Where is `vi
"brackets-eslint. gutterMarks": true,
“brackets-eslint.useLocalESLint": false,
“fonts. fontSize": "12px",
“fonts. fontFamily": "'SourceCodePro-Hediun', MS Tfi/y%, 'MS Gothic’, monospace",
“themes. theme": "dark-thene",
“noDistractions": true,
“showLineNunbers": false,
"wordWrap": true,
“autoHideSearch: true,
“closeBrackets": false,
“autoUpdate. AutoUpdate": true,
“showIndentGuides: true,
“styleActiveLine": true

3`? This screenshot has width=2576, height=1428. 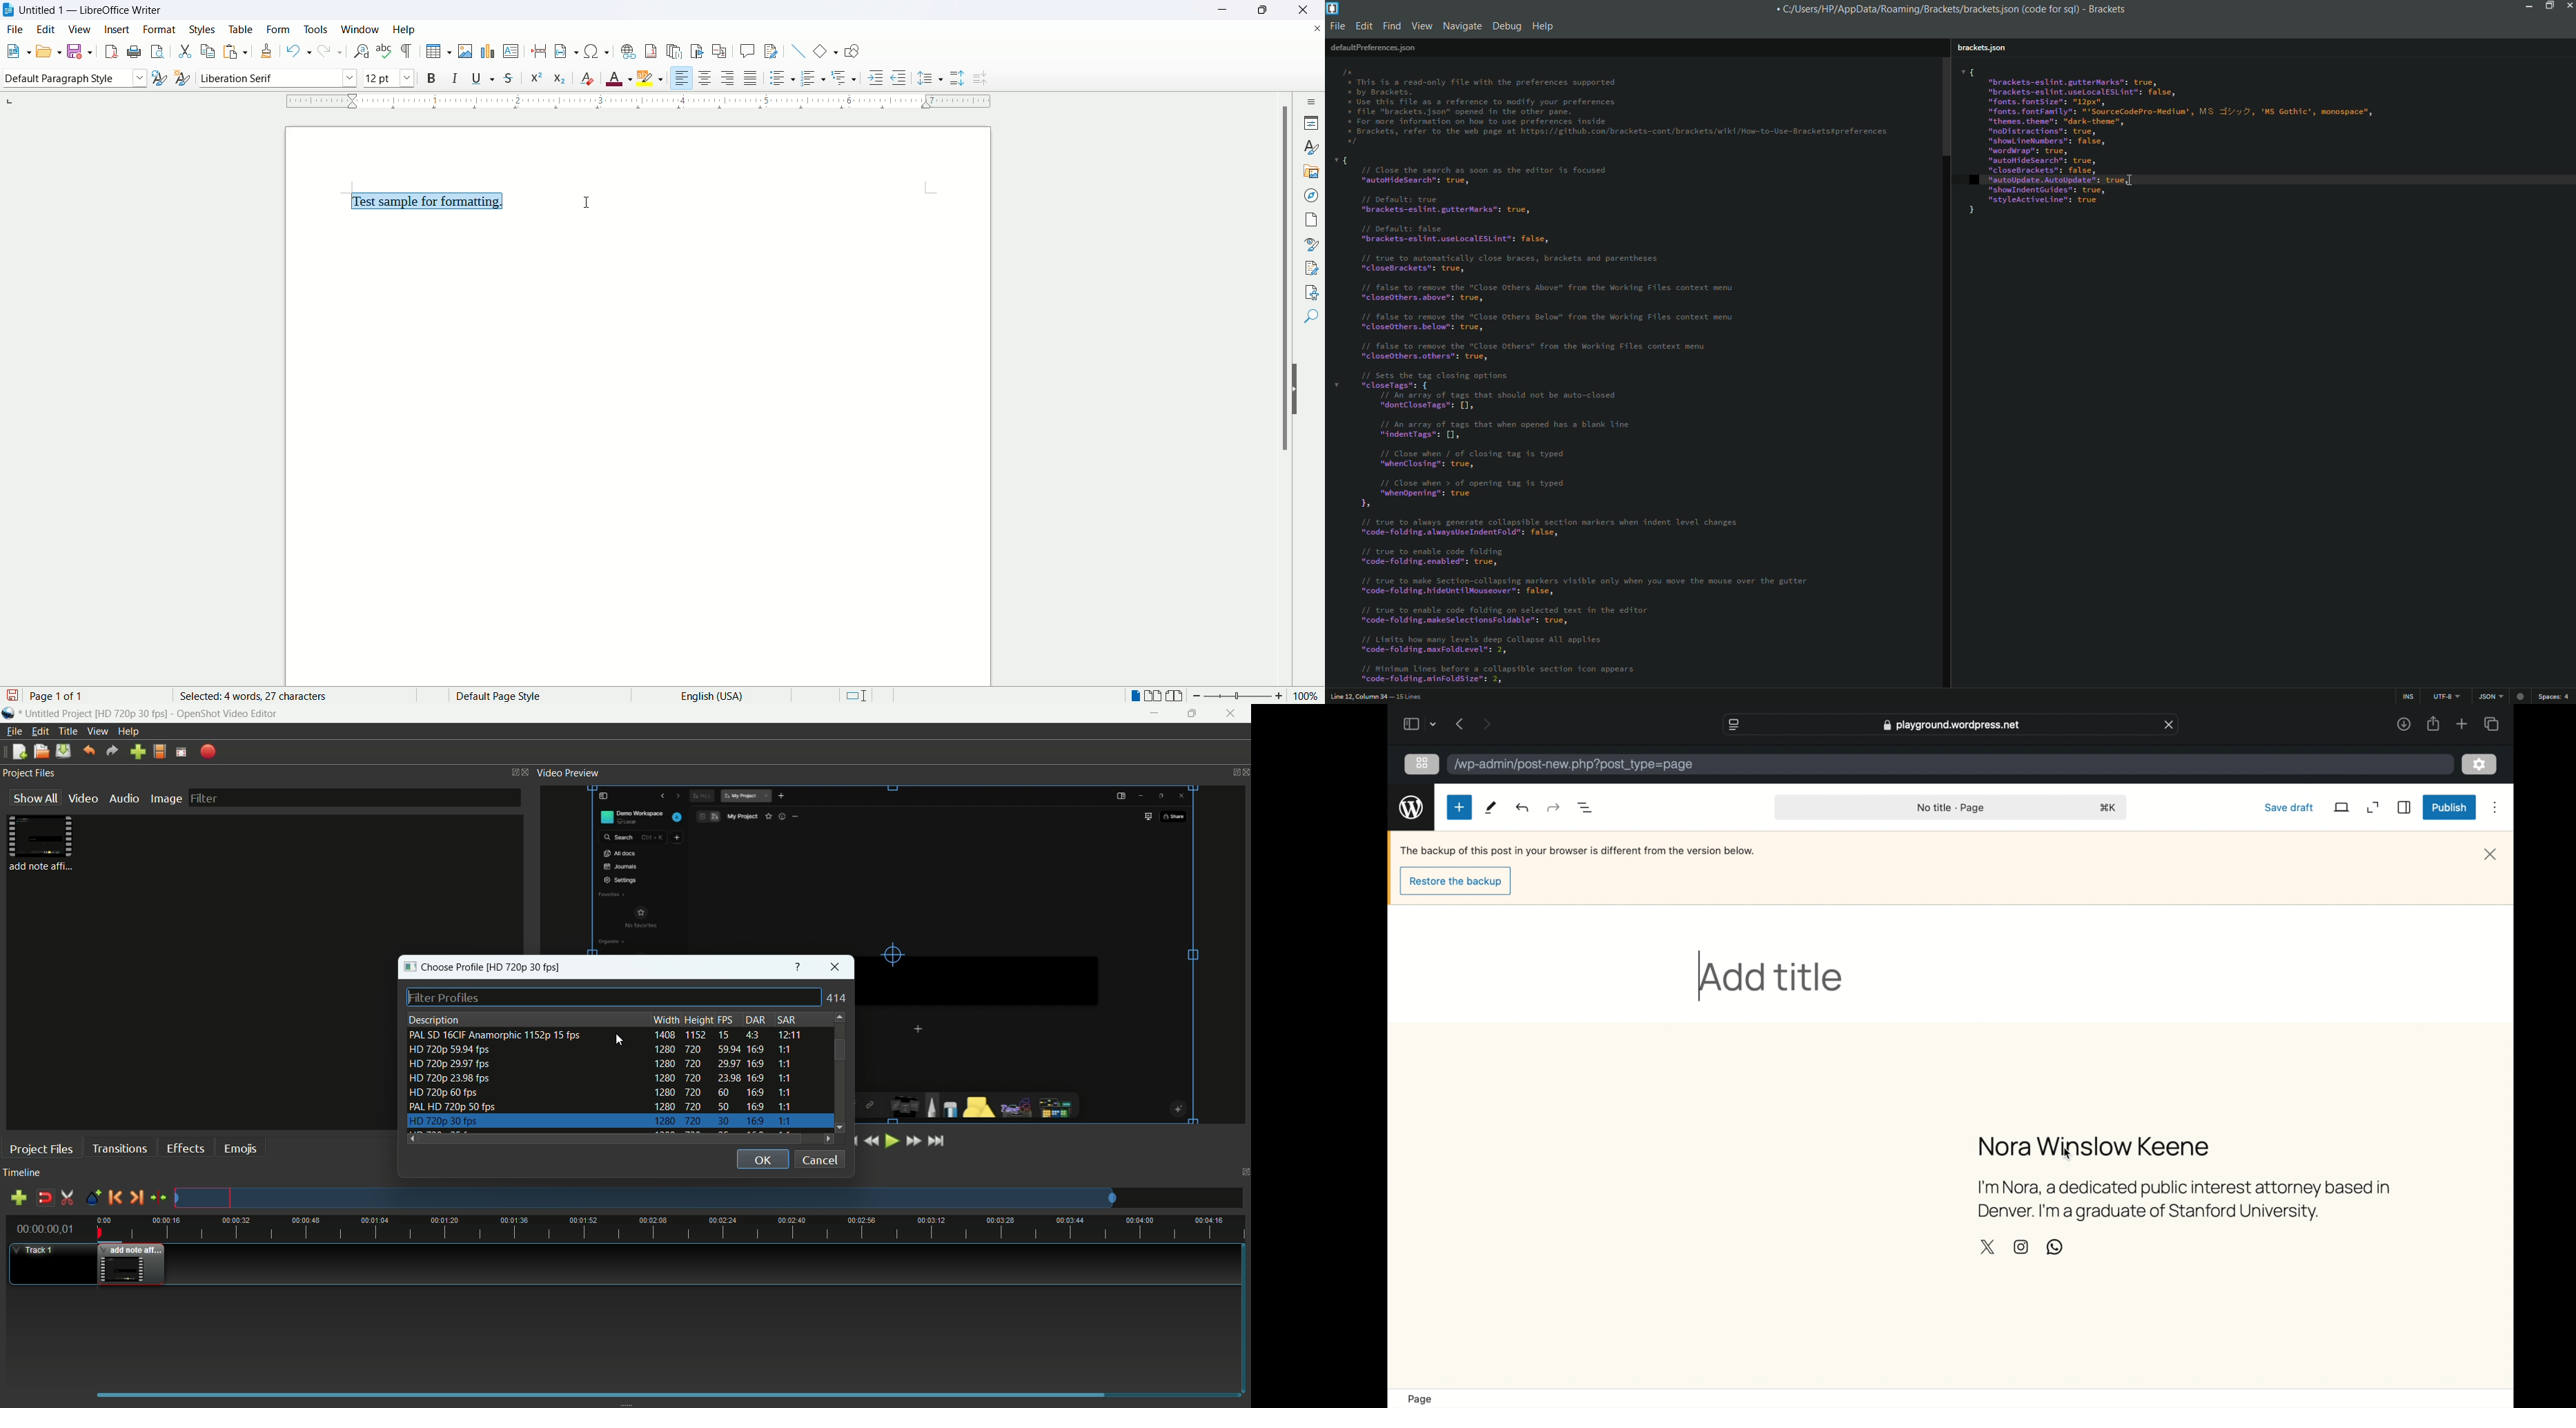 vi
"brackets-eslint. gutterMarks": true,
“brackets-eslint.useLocalESLint": false,
“fonts. fontSize": "12px",
“fonts. fontFamily": "'SourceCodePro-Hediun', MS Tfi/y%, 'MS Gothic’, monospace",
“themes. theme": "dark-thene",
“noDistractions": true,
“showLineNunbers": false,
"wordWrap": true,
“autoHideSearch: true,
“closeBrackets": false,
“autoUpdate. AutoUpdate": true,
“showIndentGuides: true,
“styleActiveLine": true

3 is located at coordinates (2259, 145).